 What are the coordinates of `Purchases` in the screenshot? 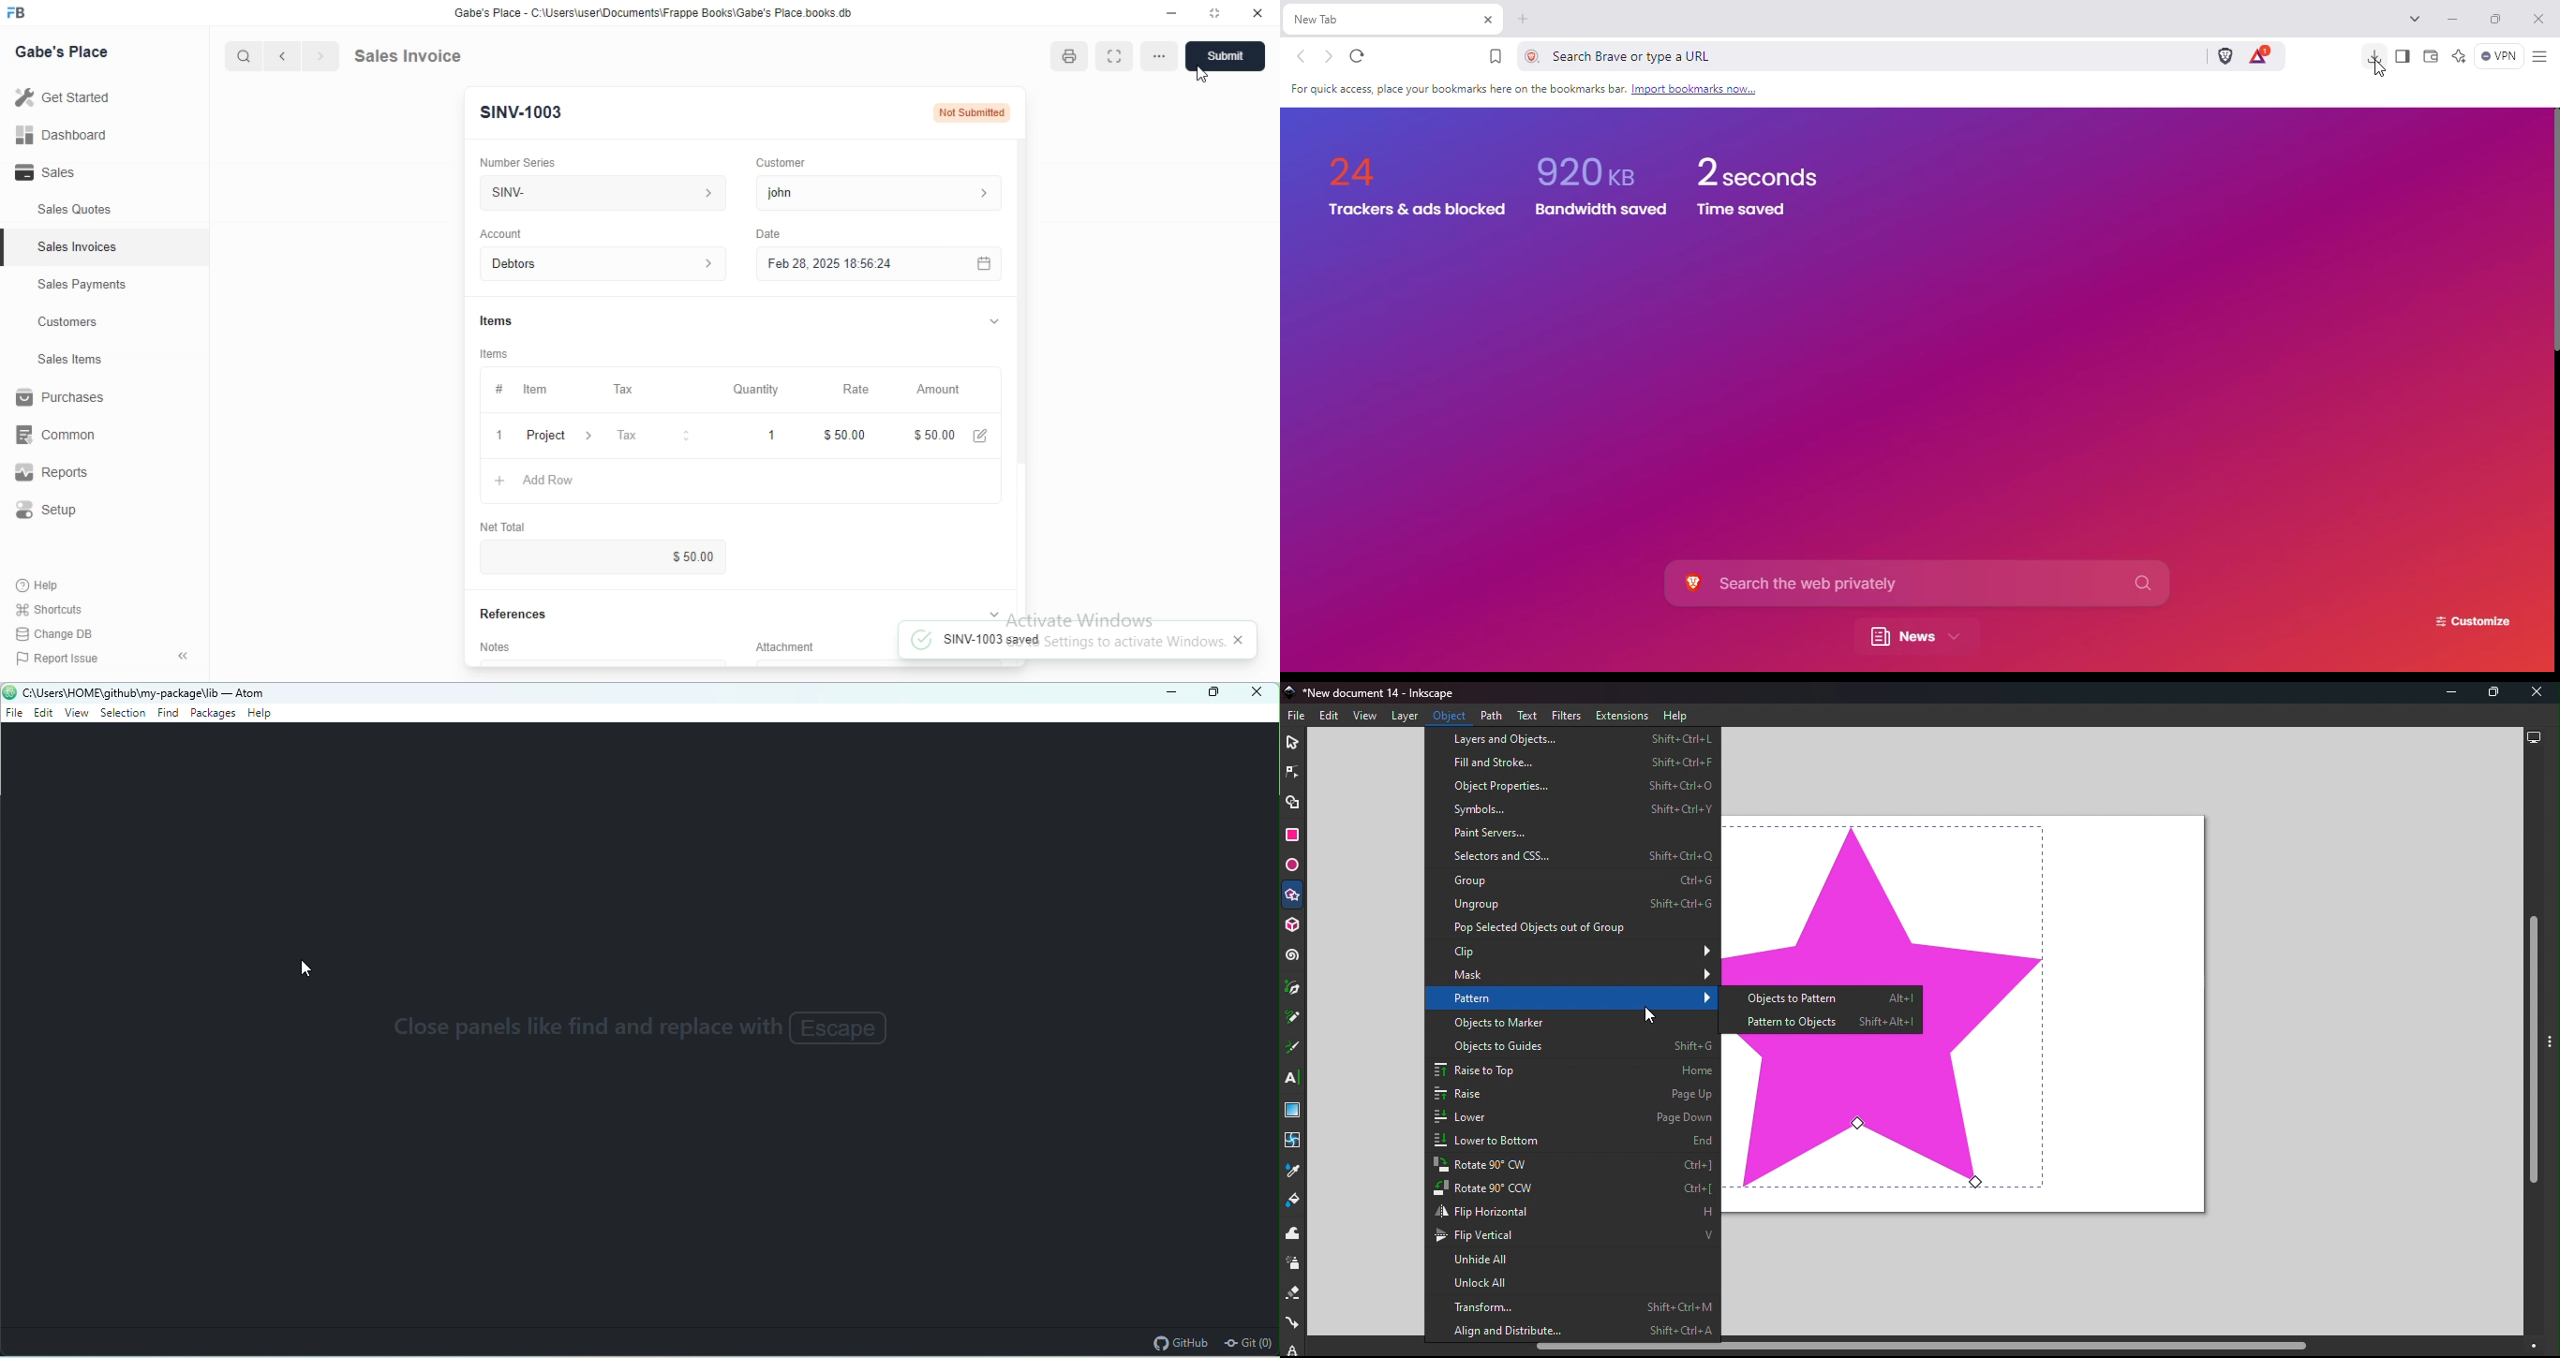 It's located at (64, 400).